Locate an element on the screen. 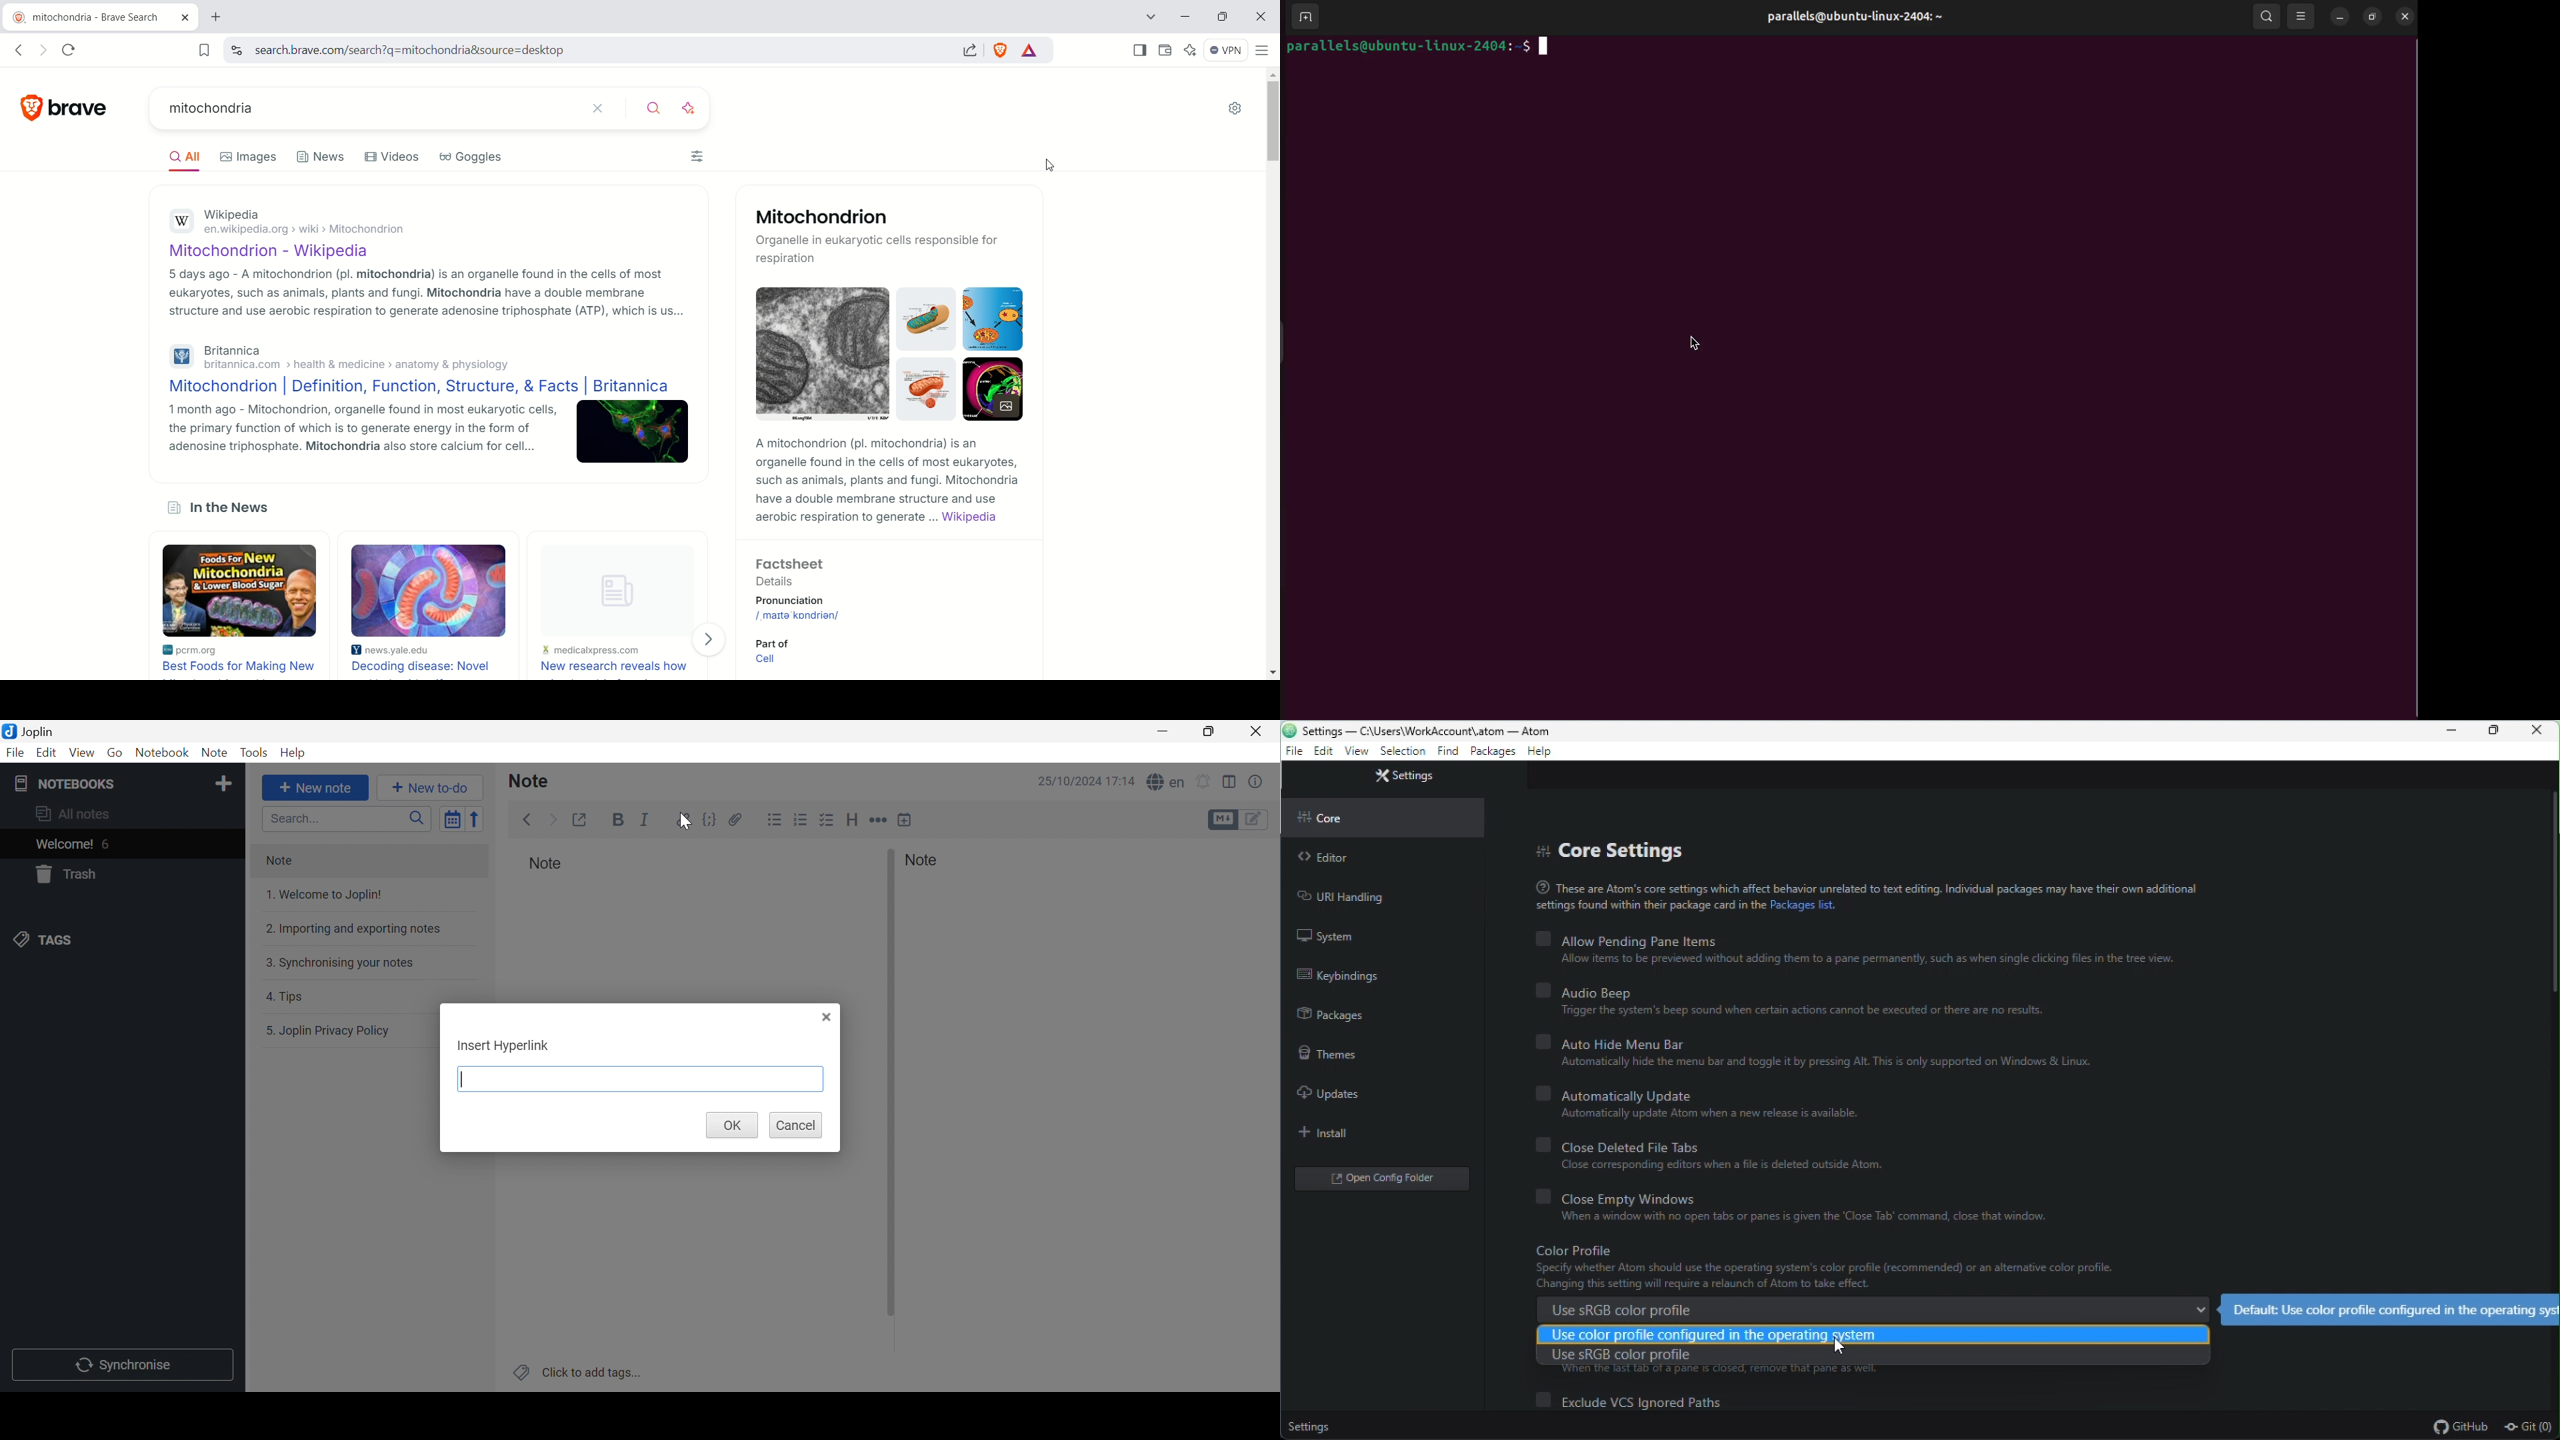 The width and height of the screenshot is (2576, 1456). Italic is located at coordinates (645, 818).